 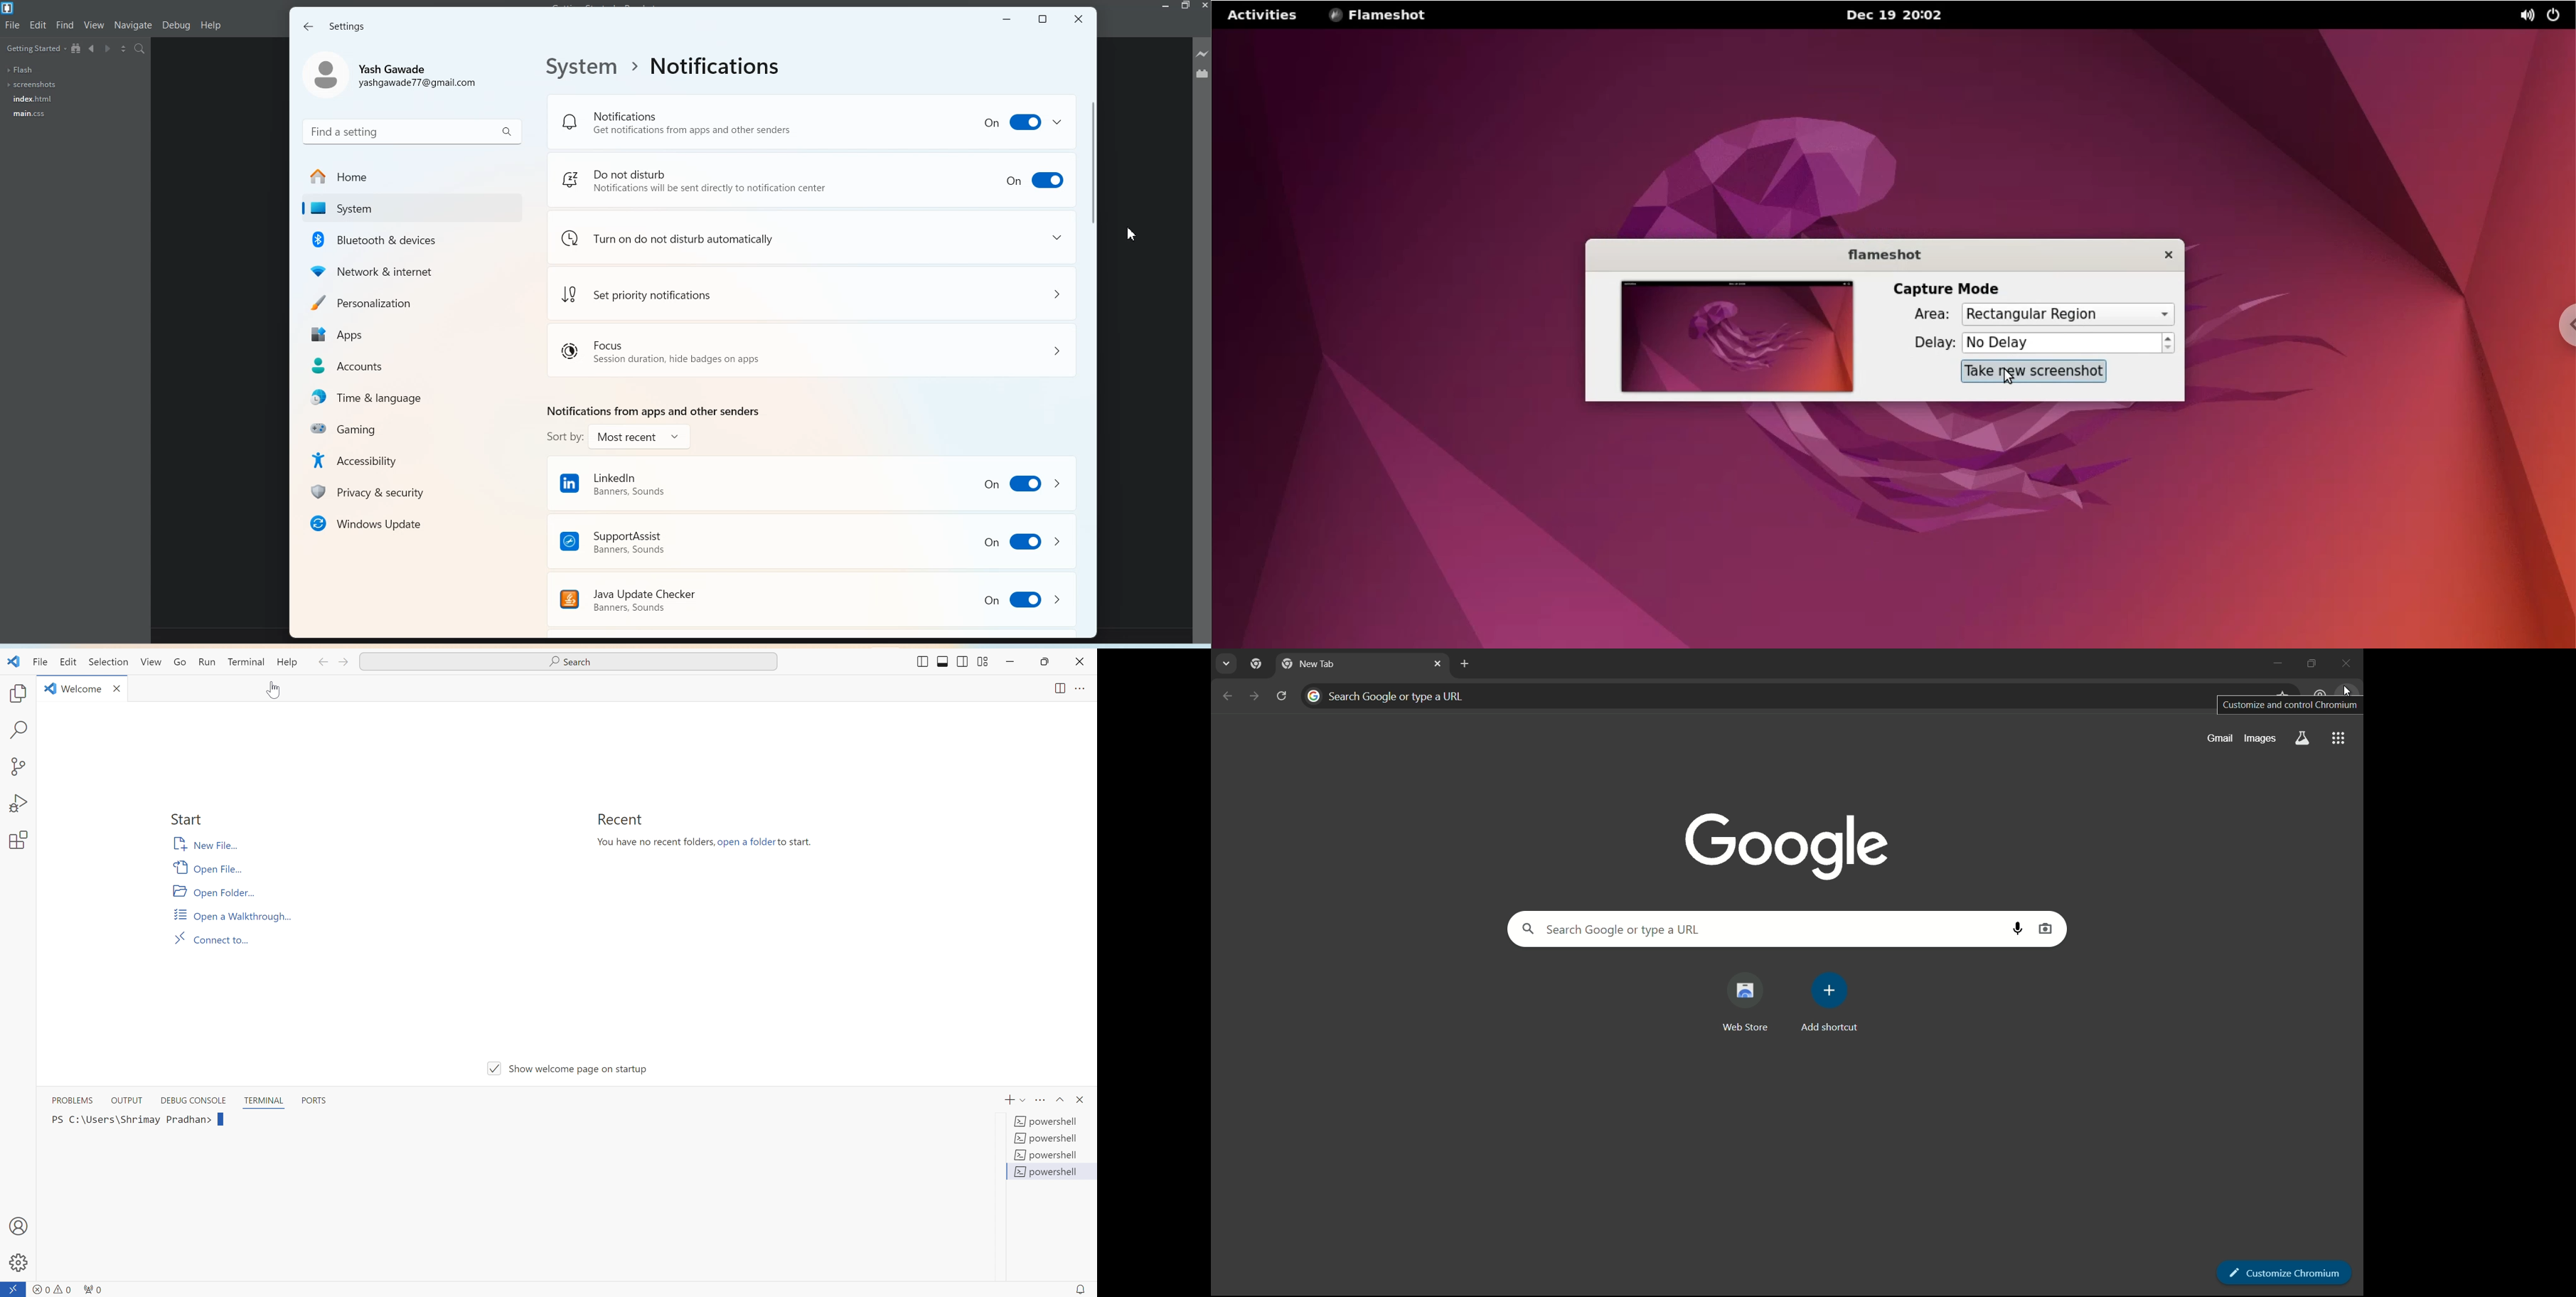 What do you see at coordinates (1005, 1099) in the screenshot?
I see `add terminal` at bounding box center [1005, 1099].